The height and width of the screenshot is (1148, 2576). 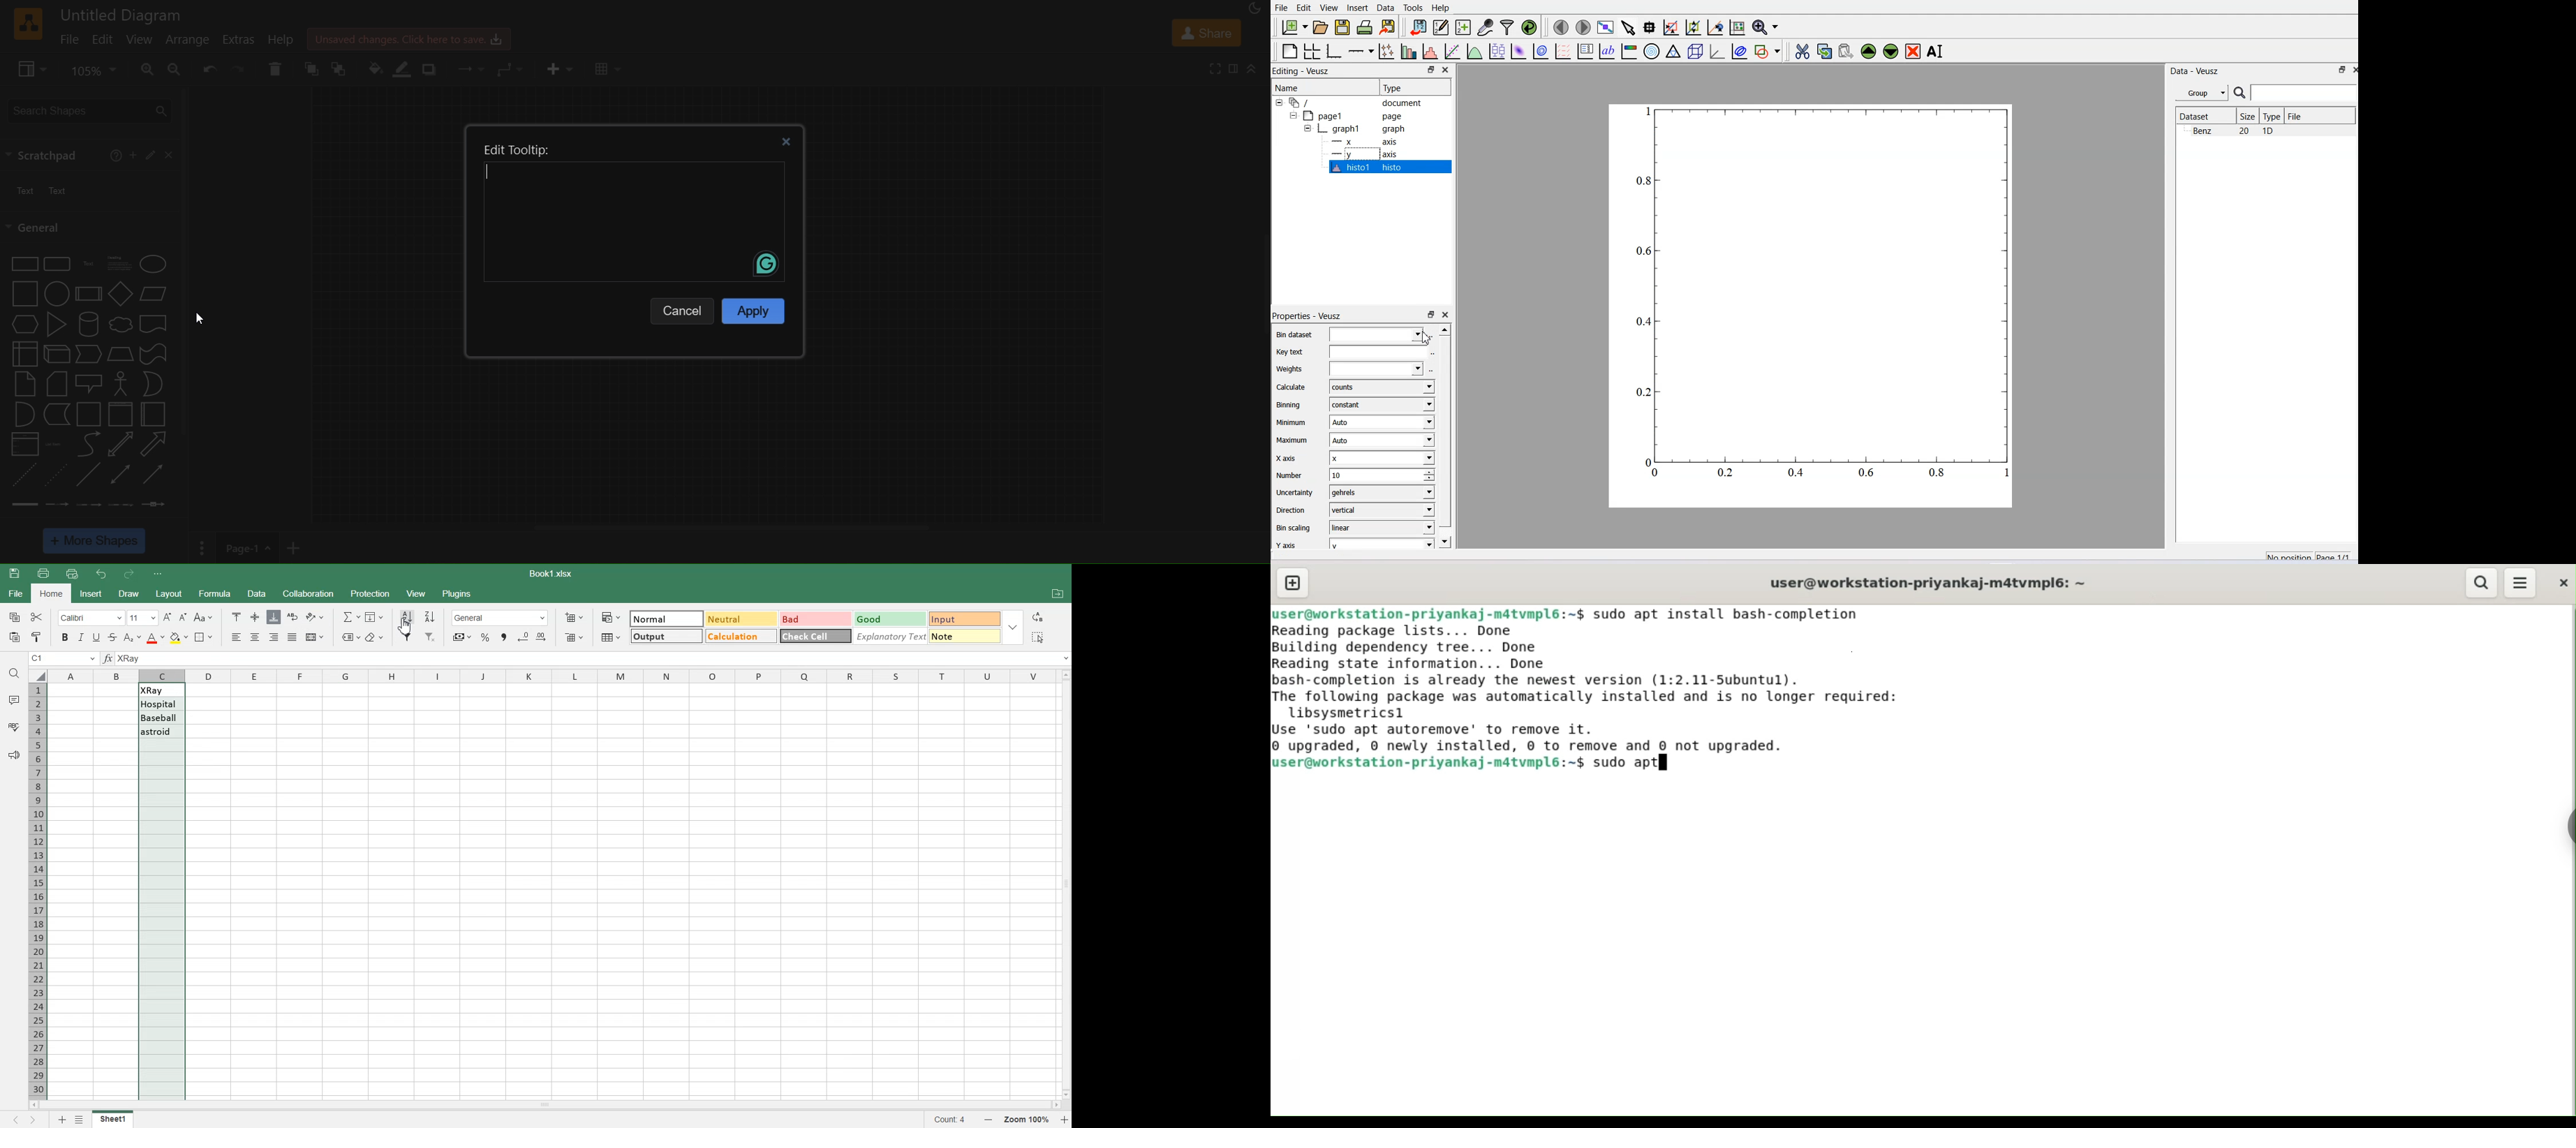 What do you see at coordinates (1353, 439) in the screenshot?
I see `Maximum - Auto` at bounding box center [1353, 439].